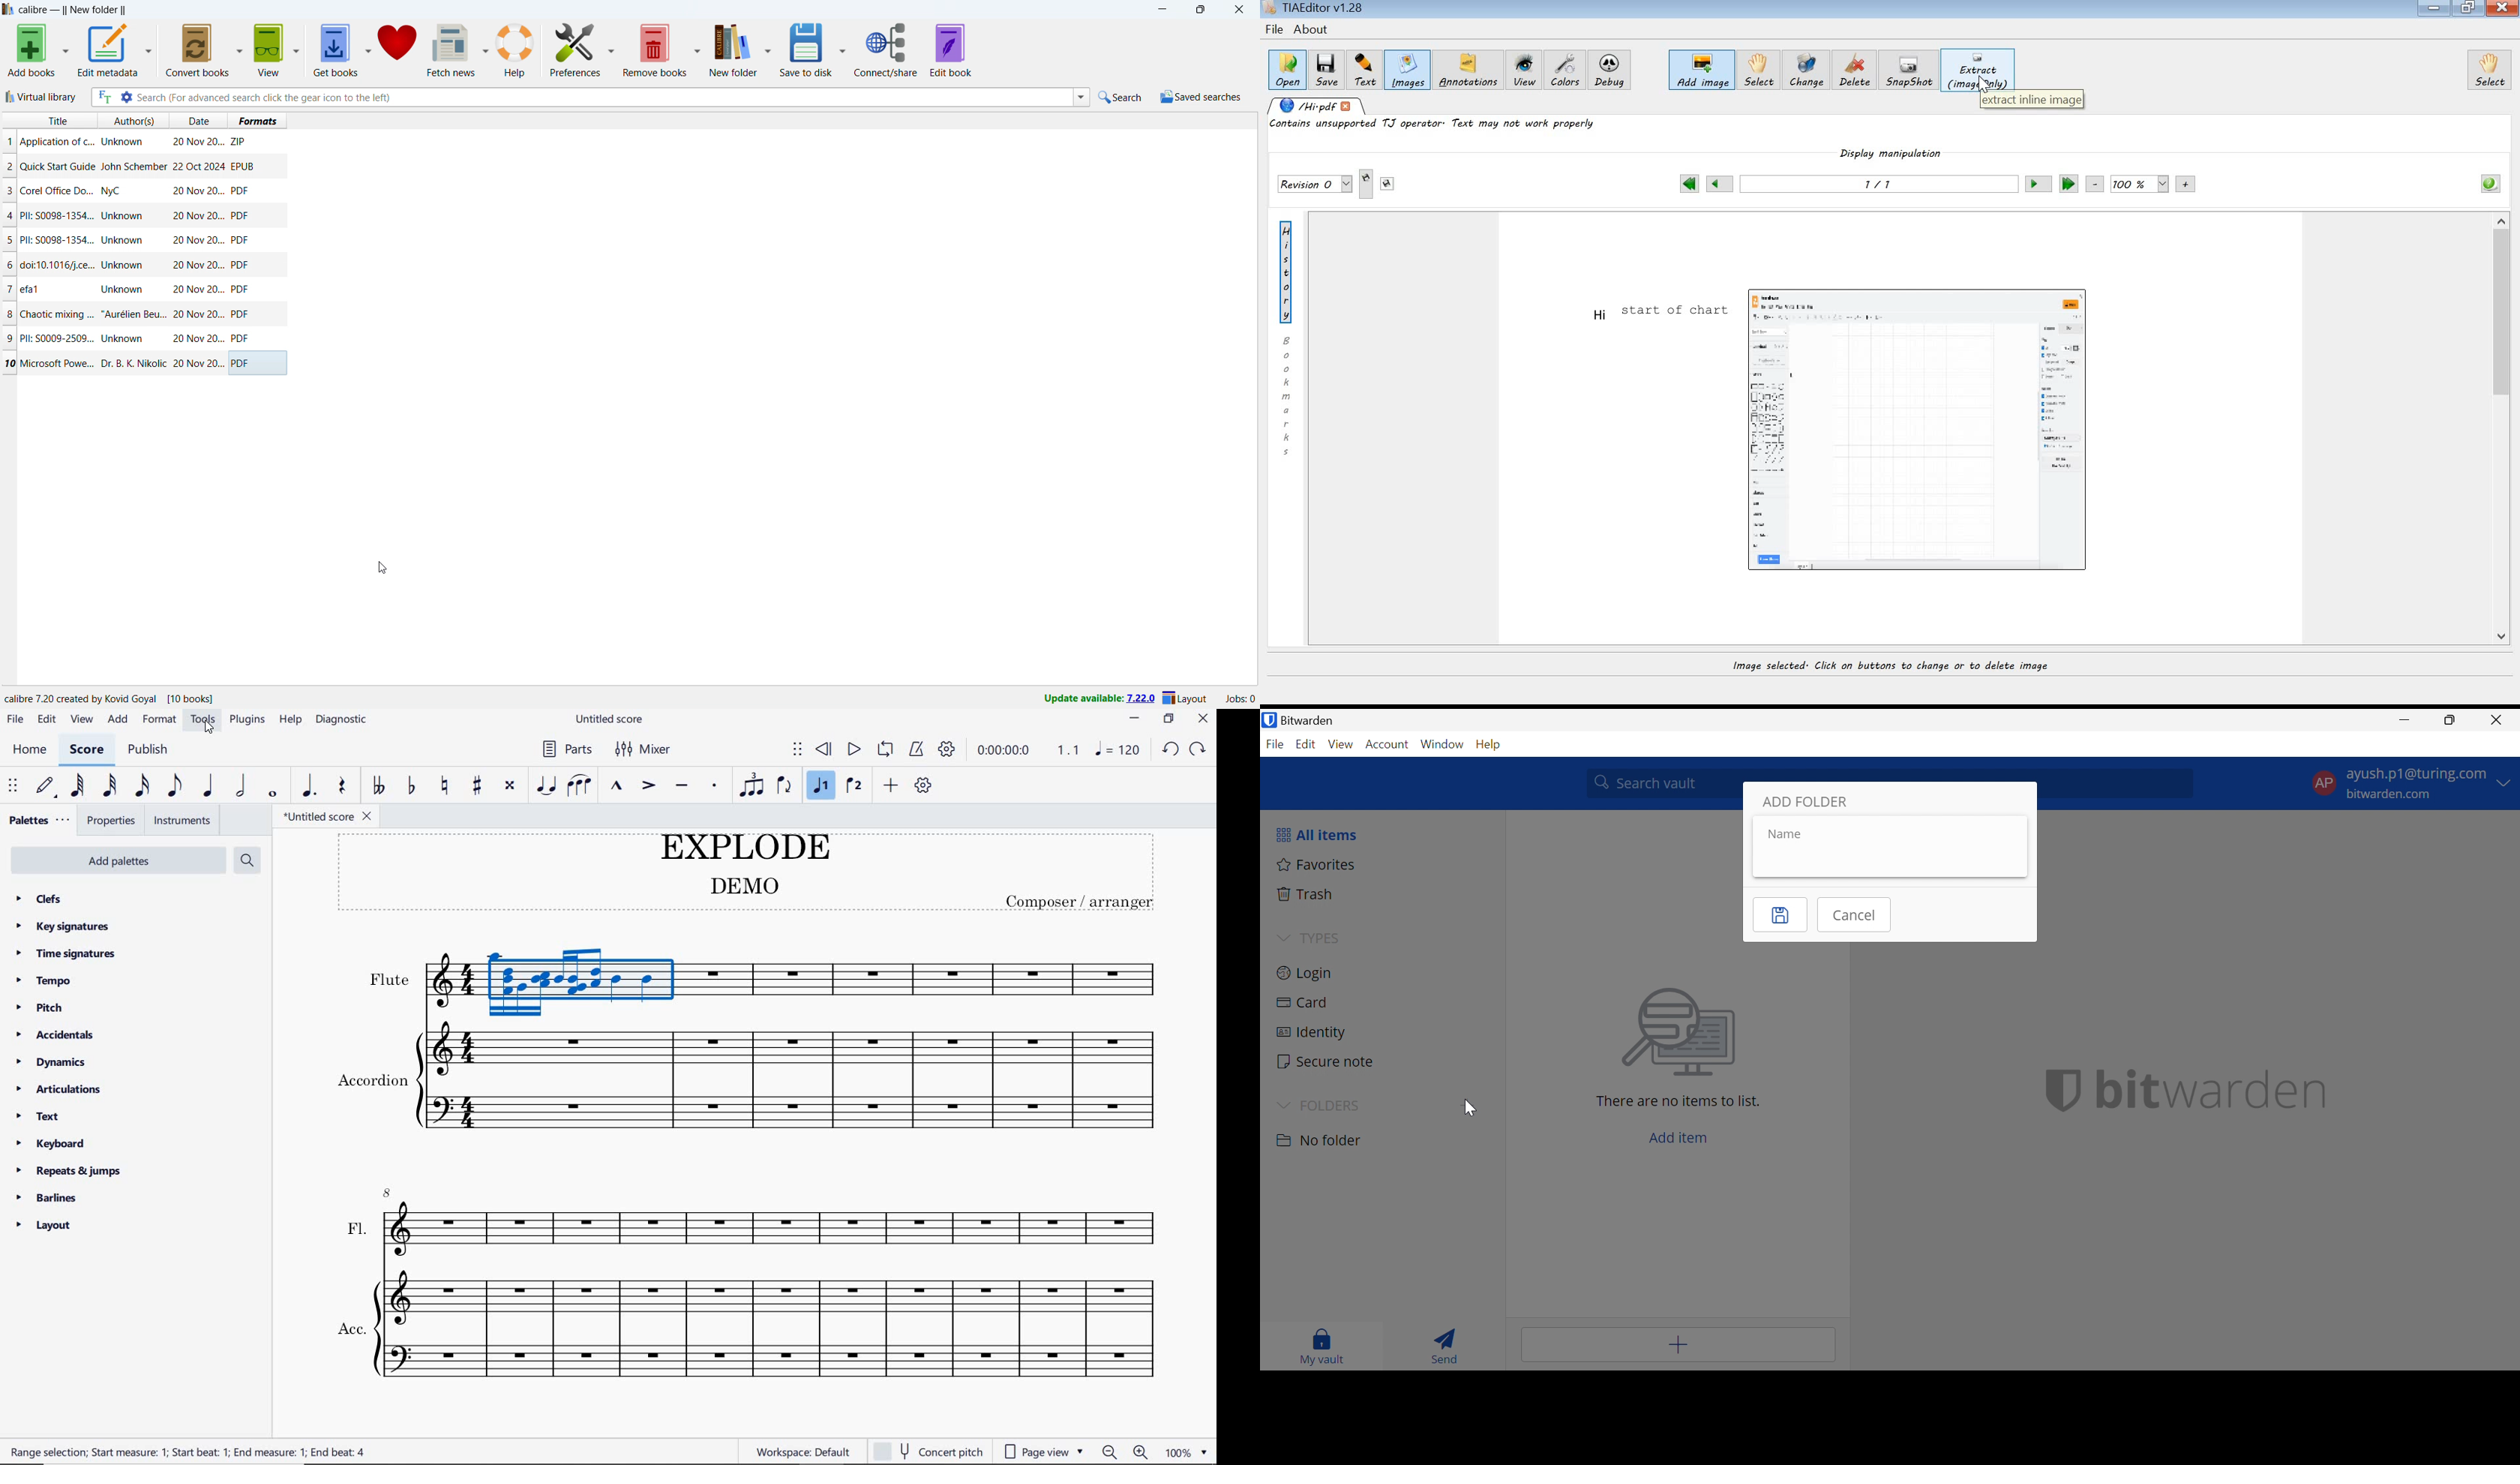 This screenshot has height=1484, width=2520. What do you see at coordinates (240, 289) in the screenshot?
I see `PDF` at bounding box center [240, 289].